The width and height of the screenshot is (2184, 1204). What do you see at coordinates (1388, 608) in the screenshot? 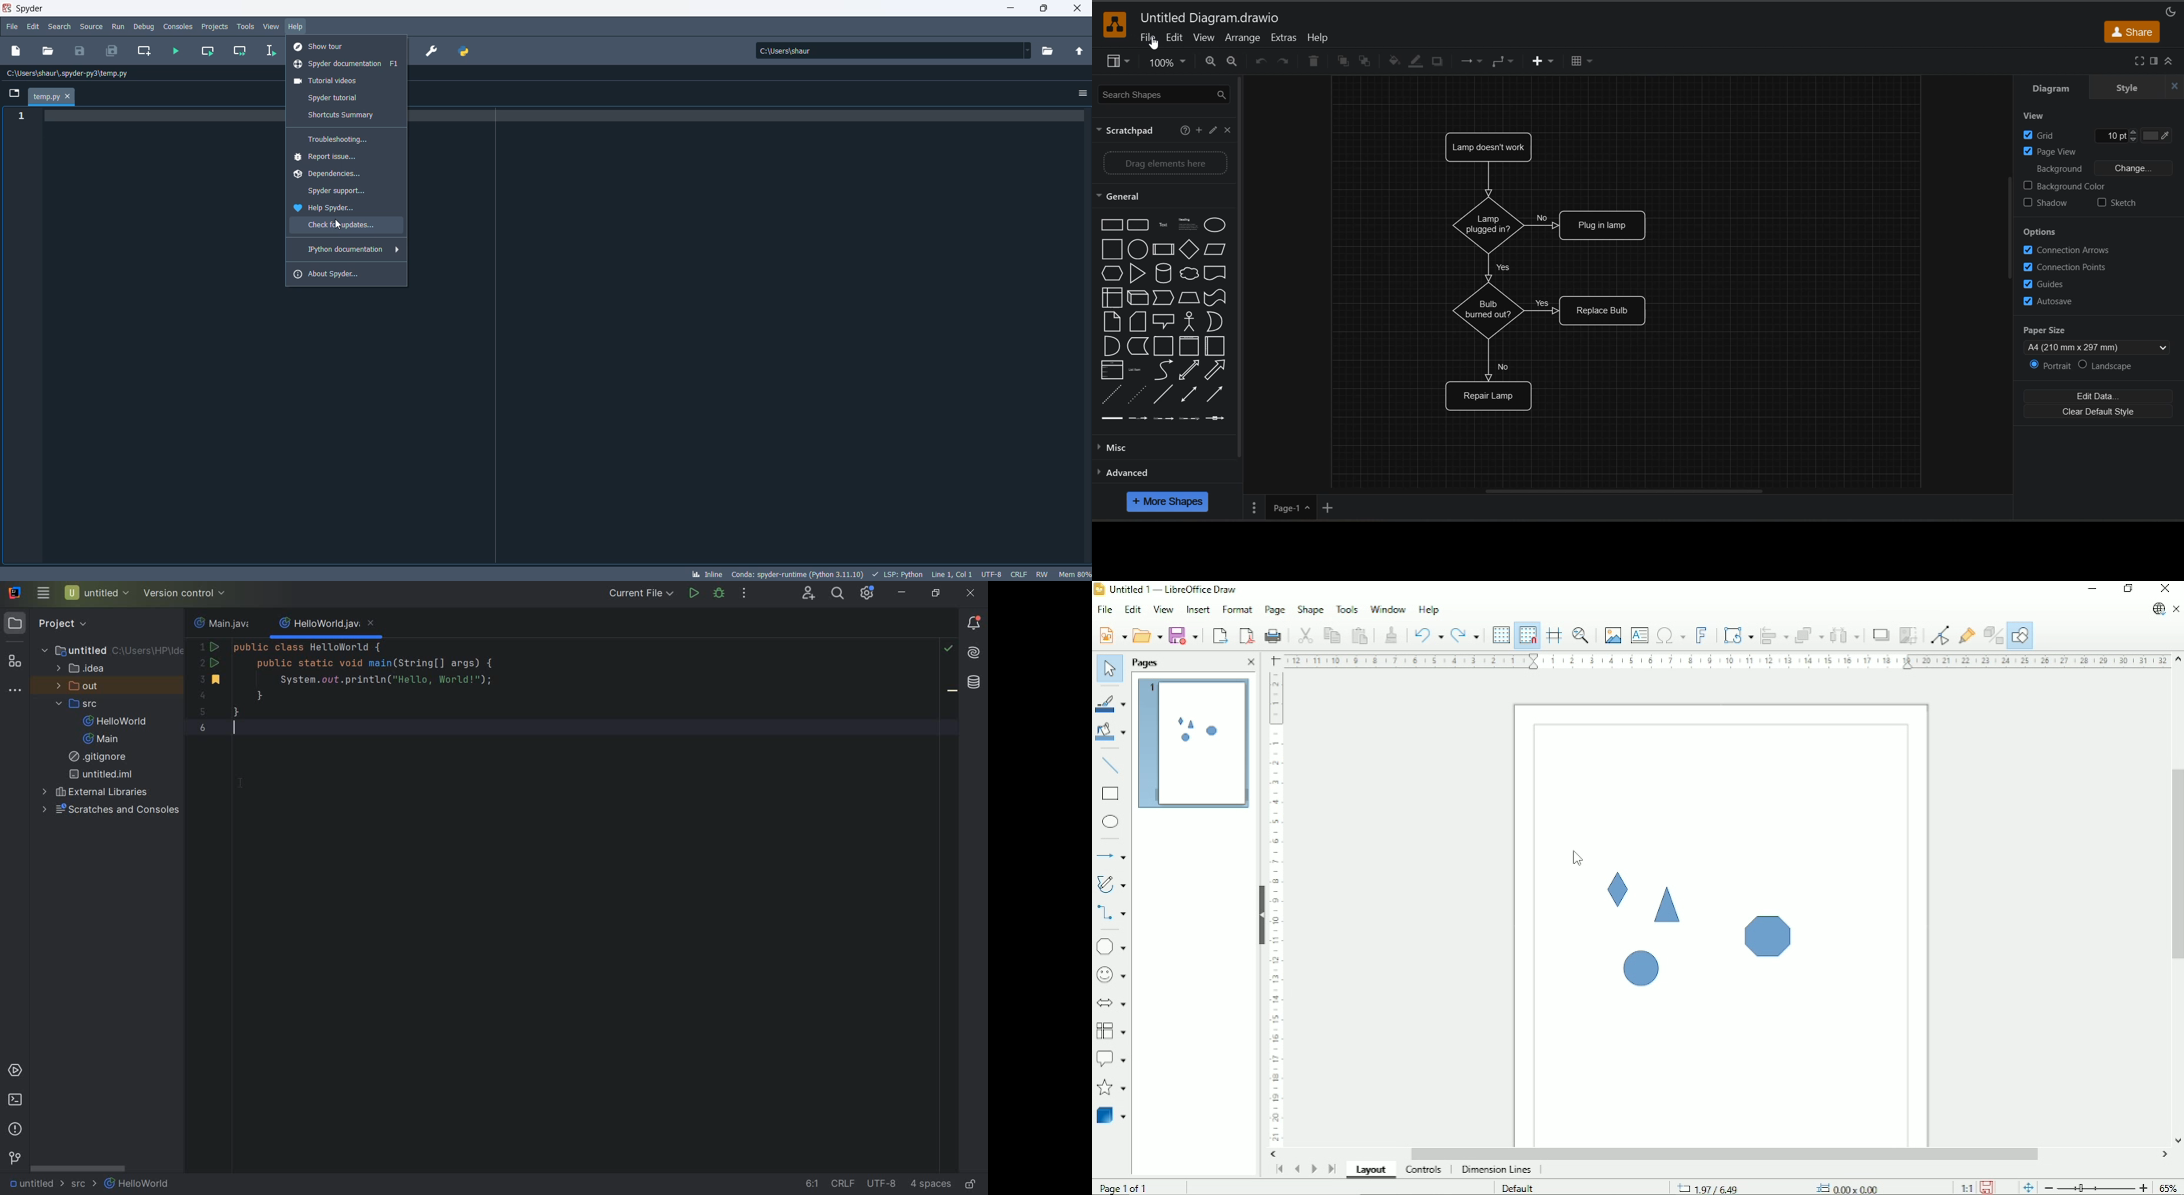
I see `Window` at bounding box center [1388, 608].